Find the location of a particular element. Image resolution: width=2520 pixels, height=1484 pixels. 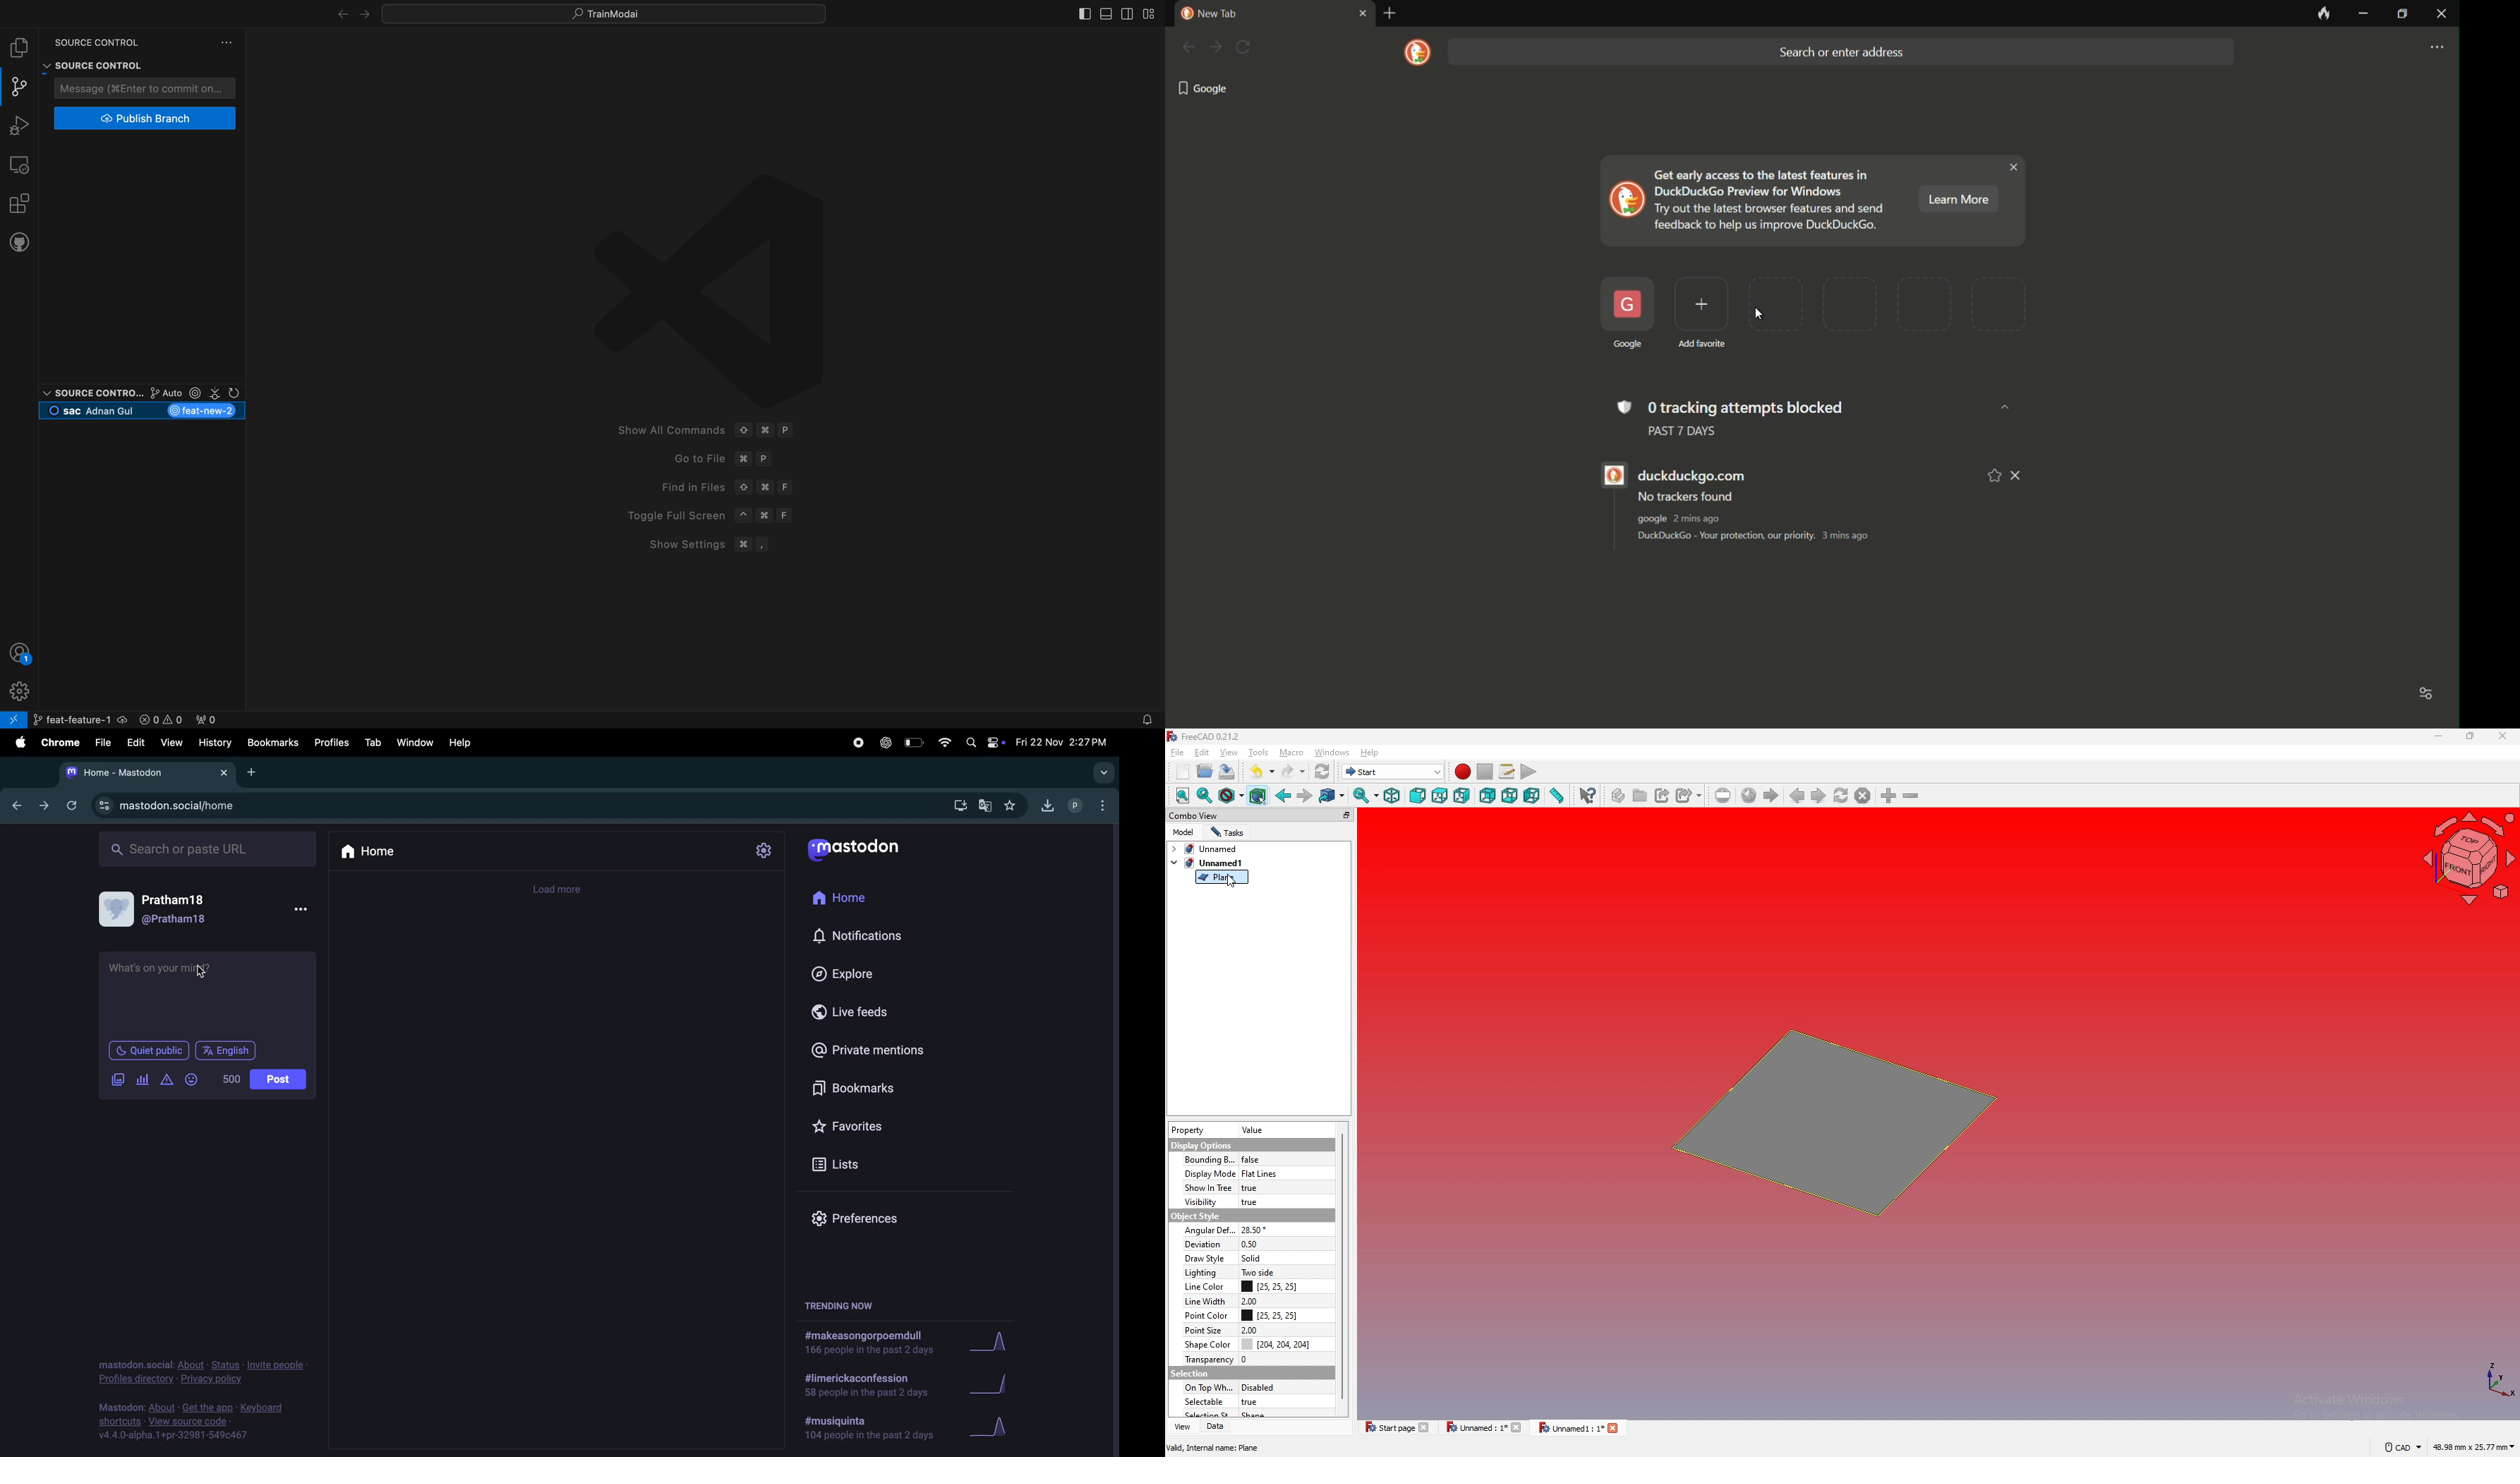

create sub link is located at coordinates (1689, 796).